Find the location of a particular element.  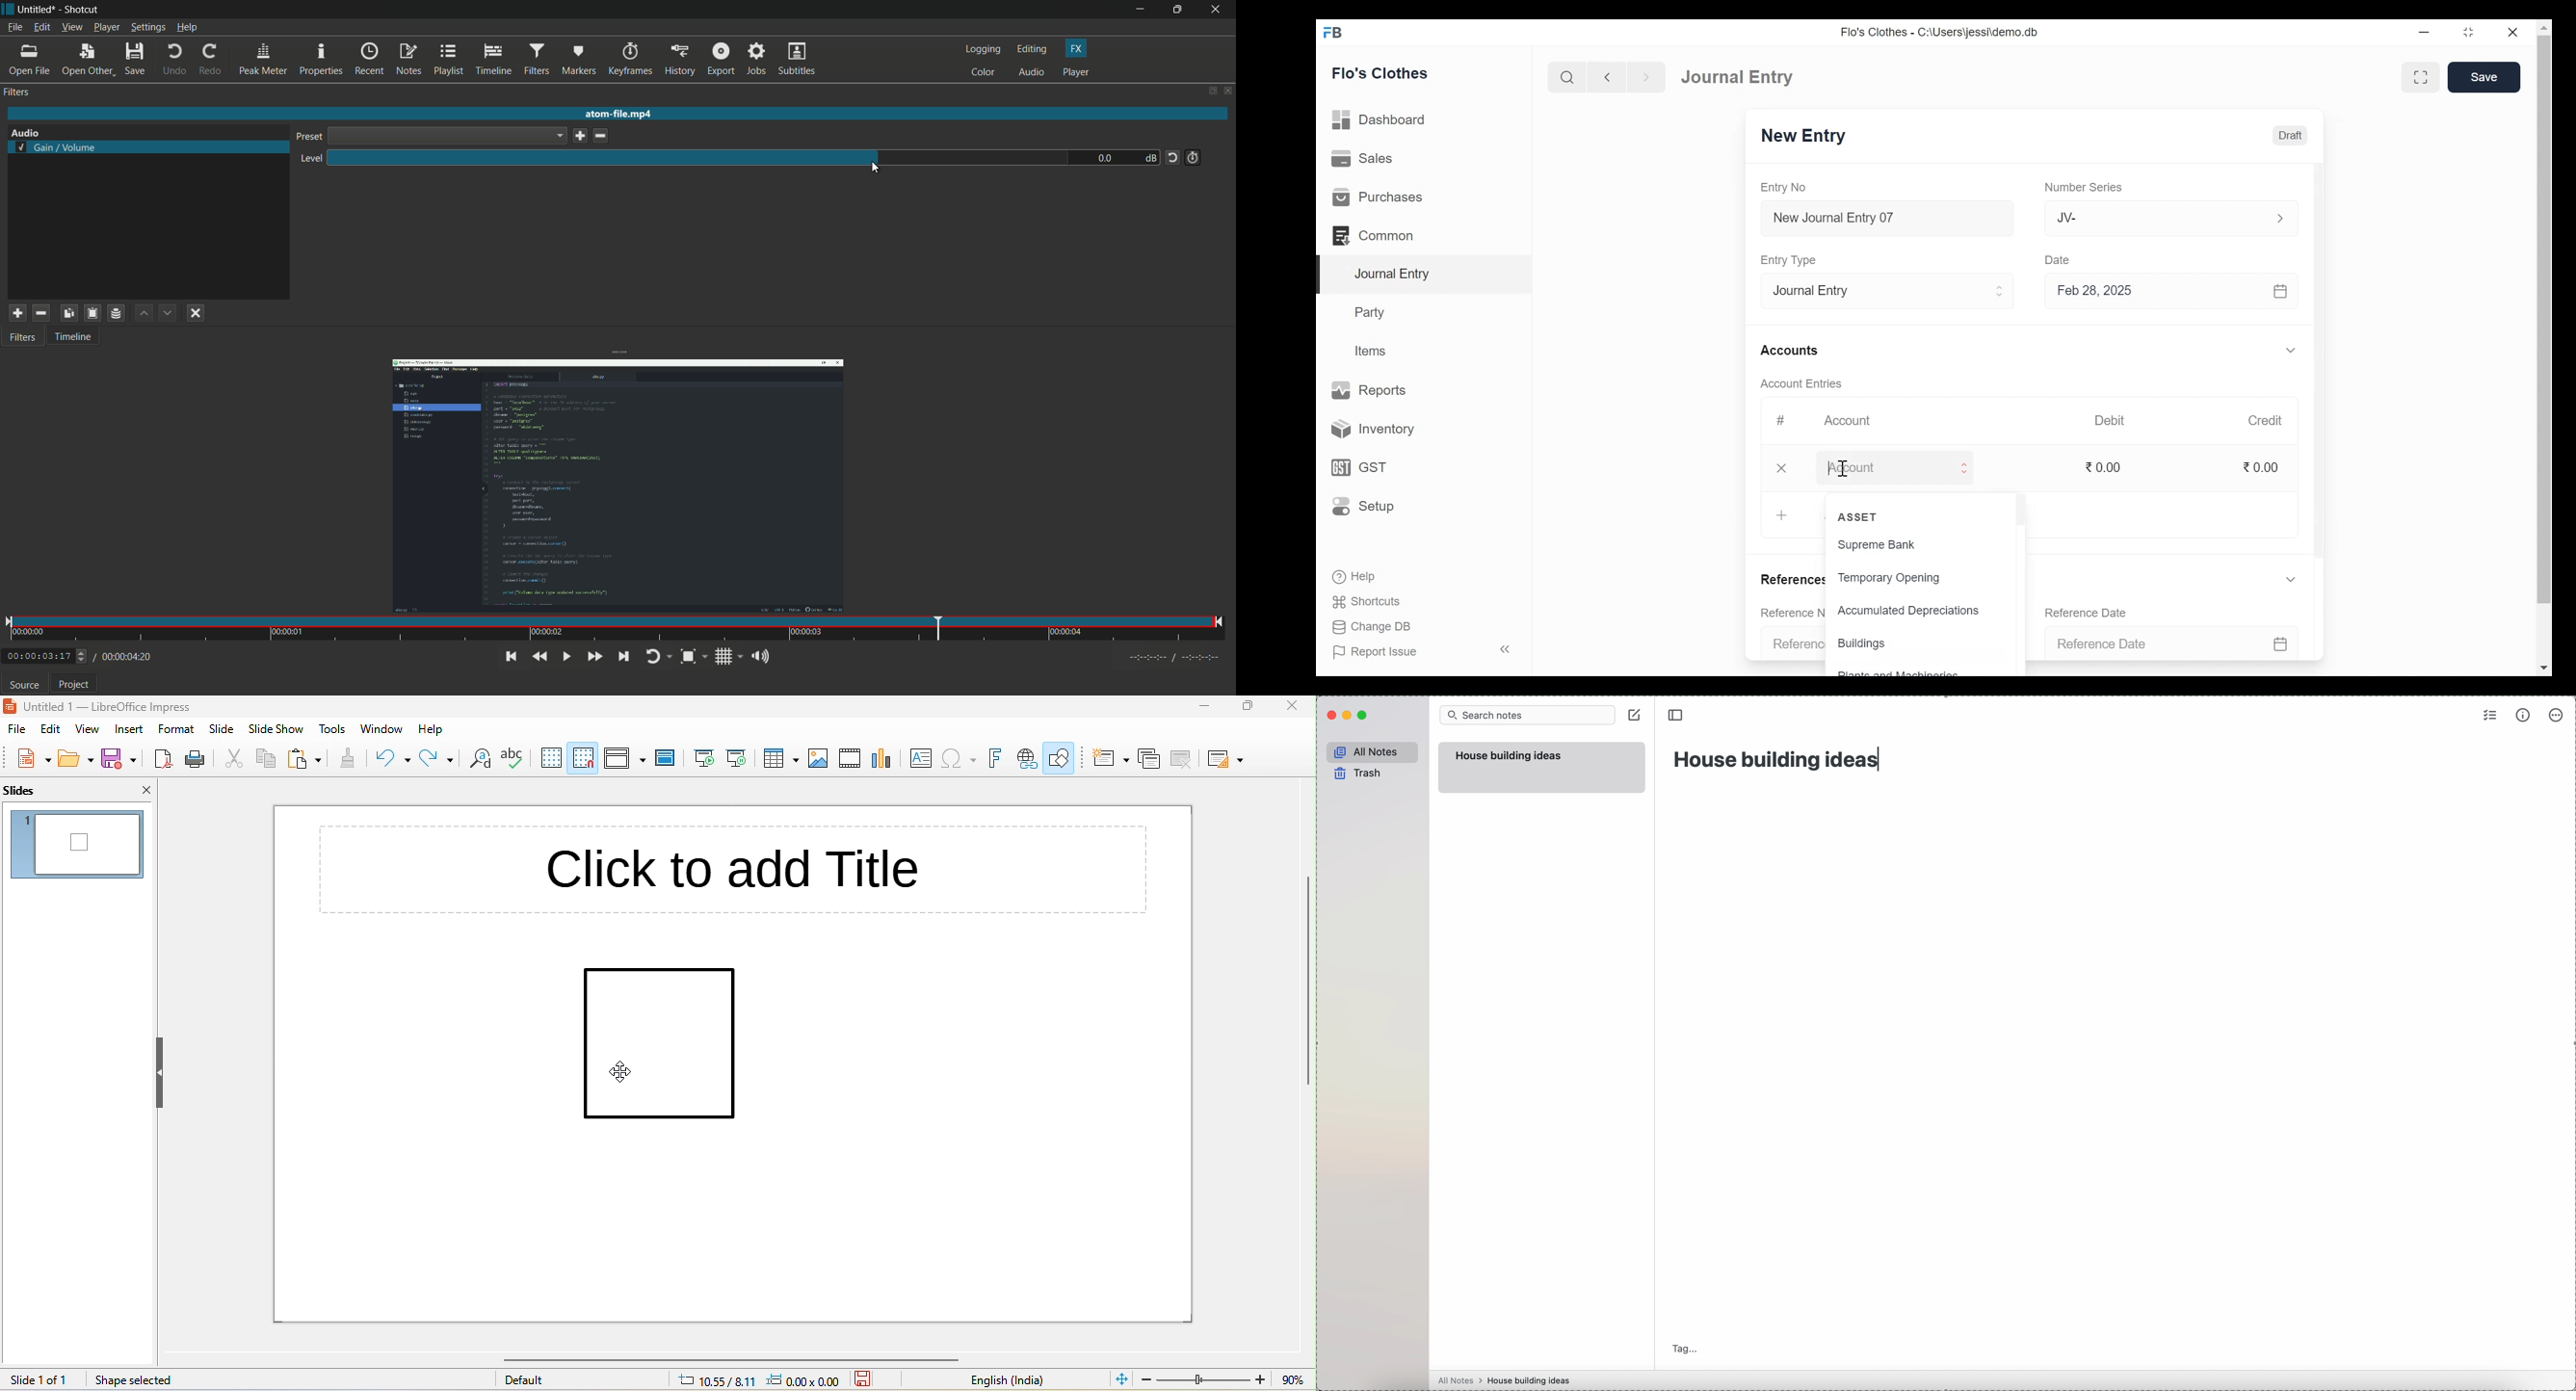

skip to the previous point is located at coordinates (511, 656).